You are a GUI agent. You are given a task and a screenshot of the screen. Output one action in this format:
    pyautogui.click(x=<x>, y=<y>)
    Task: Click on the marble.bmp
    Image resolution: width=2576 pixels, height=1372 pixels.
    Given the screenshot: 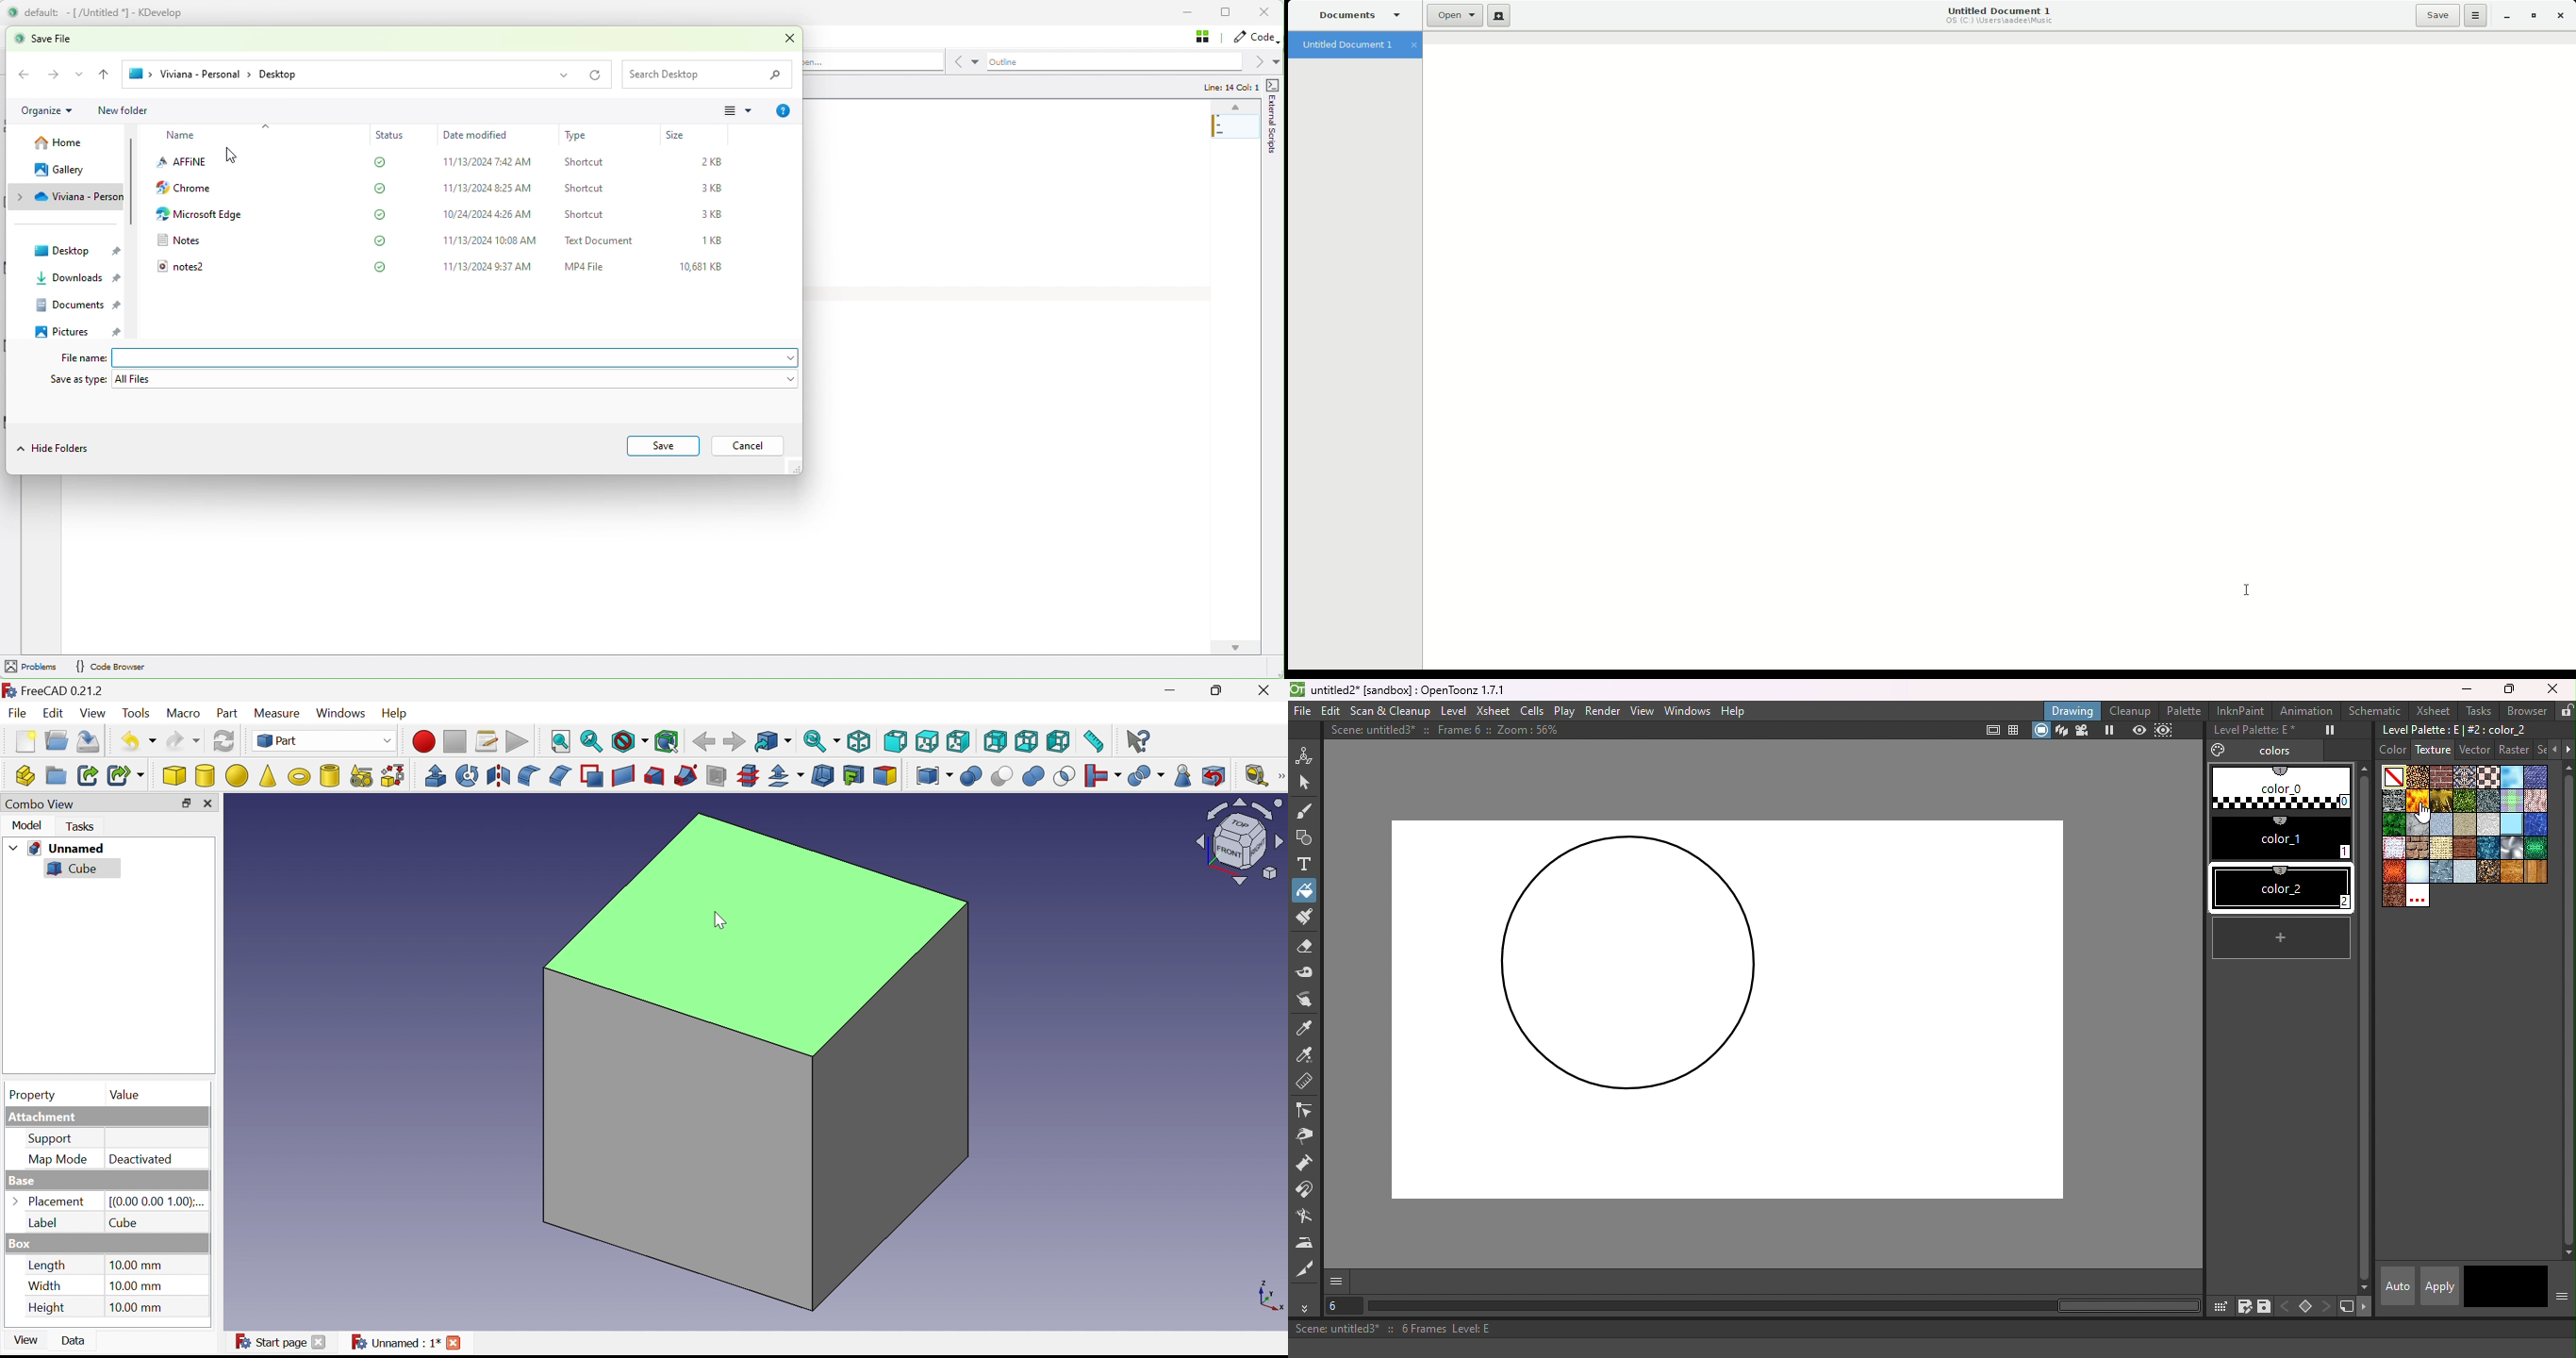 What is the action you would take?
    pyautogui.click(x=2418, y=824)
    